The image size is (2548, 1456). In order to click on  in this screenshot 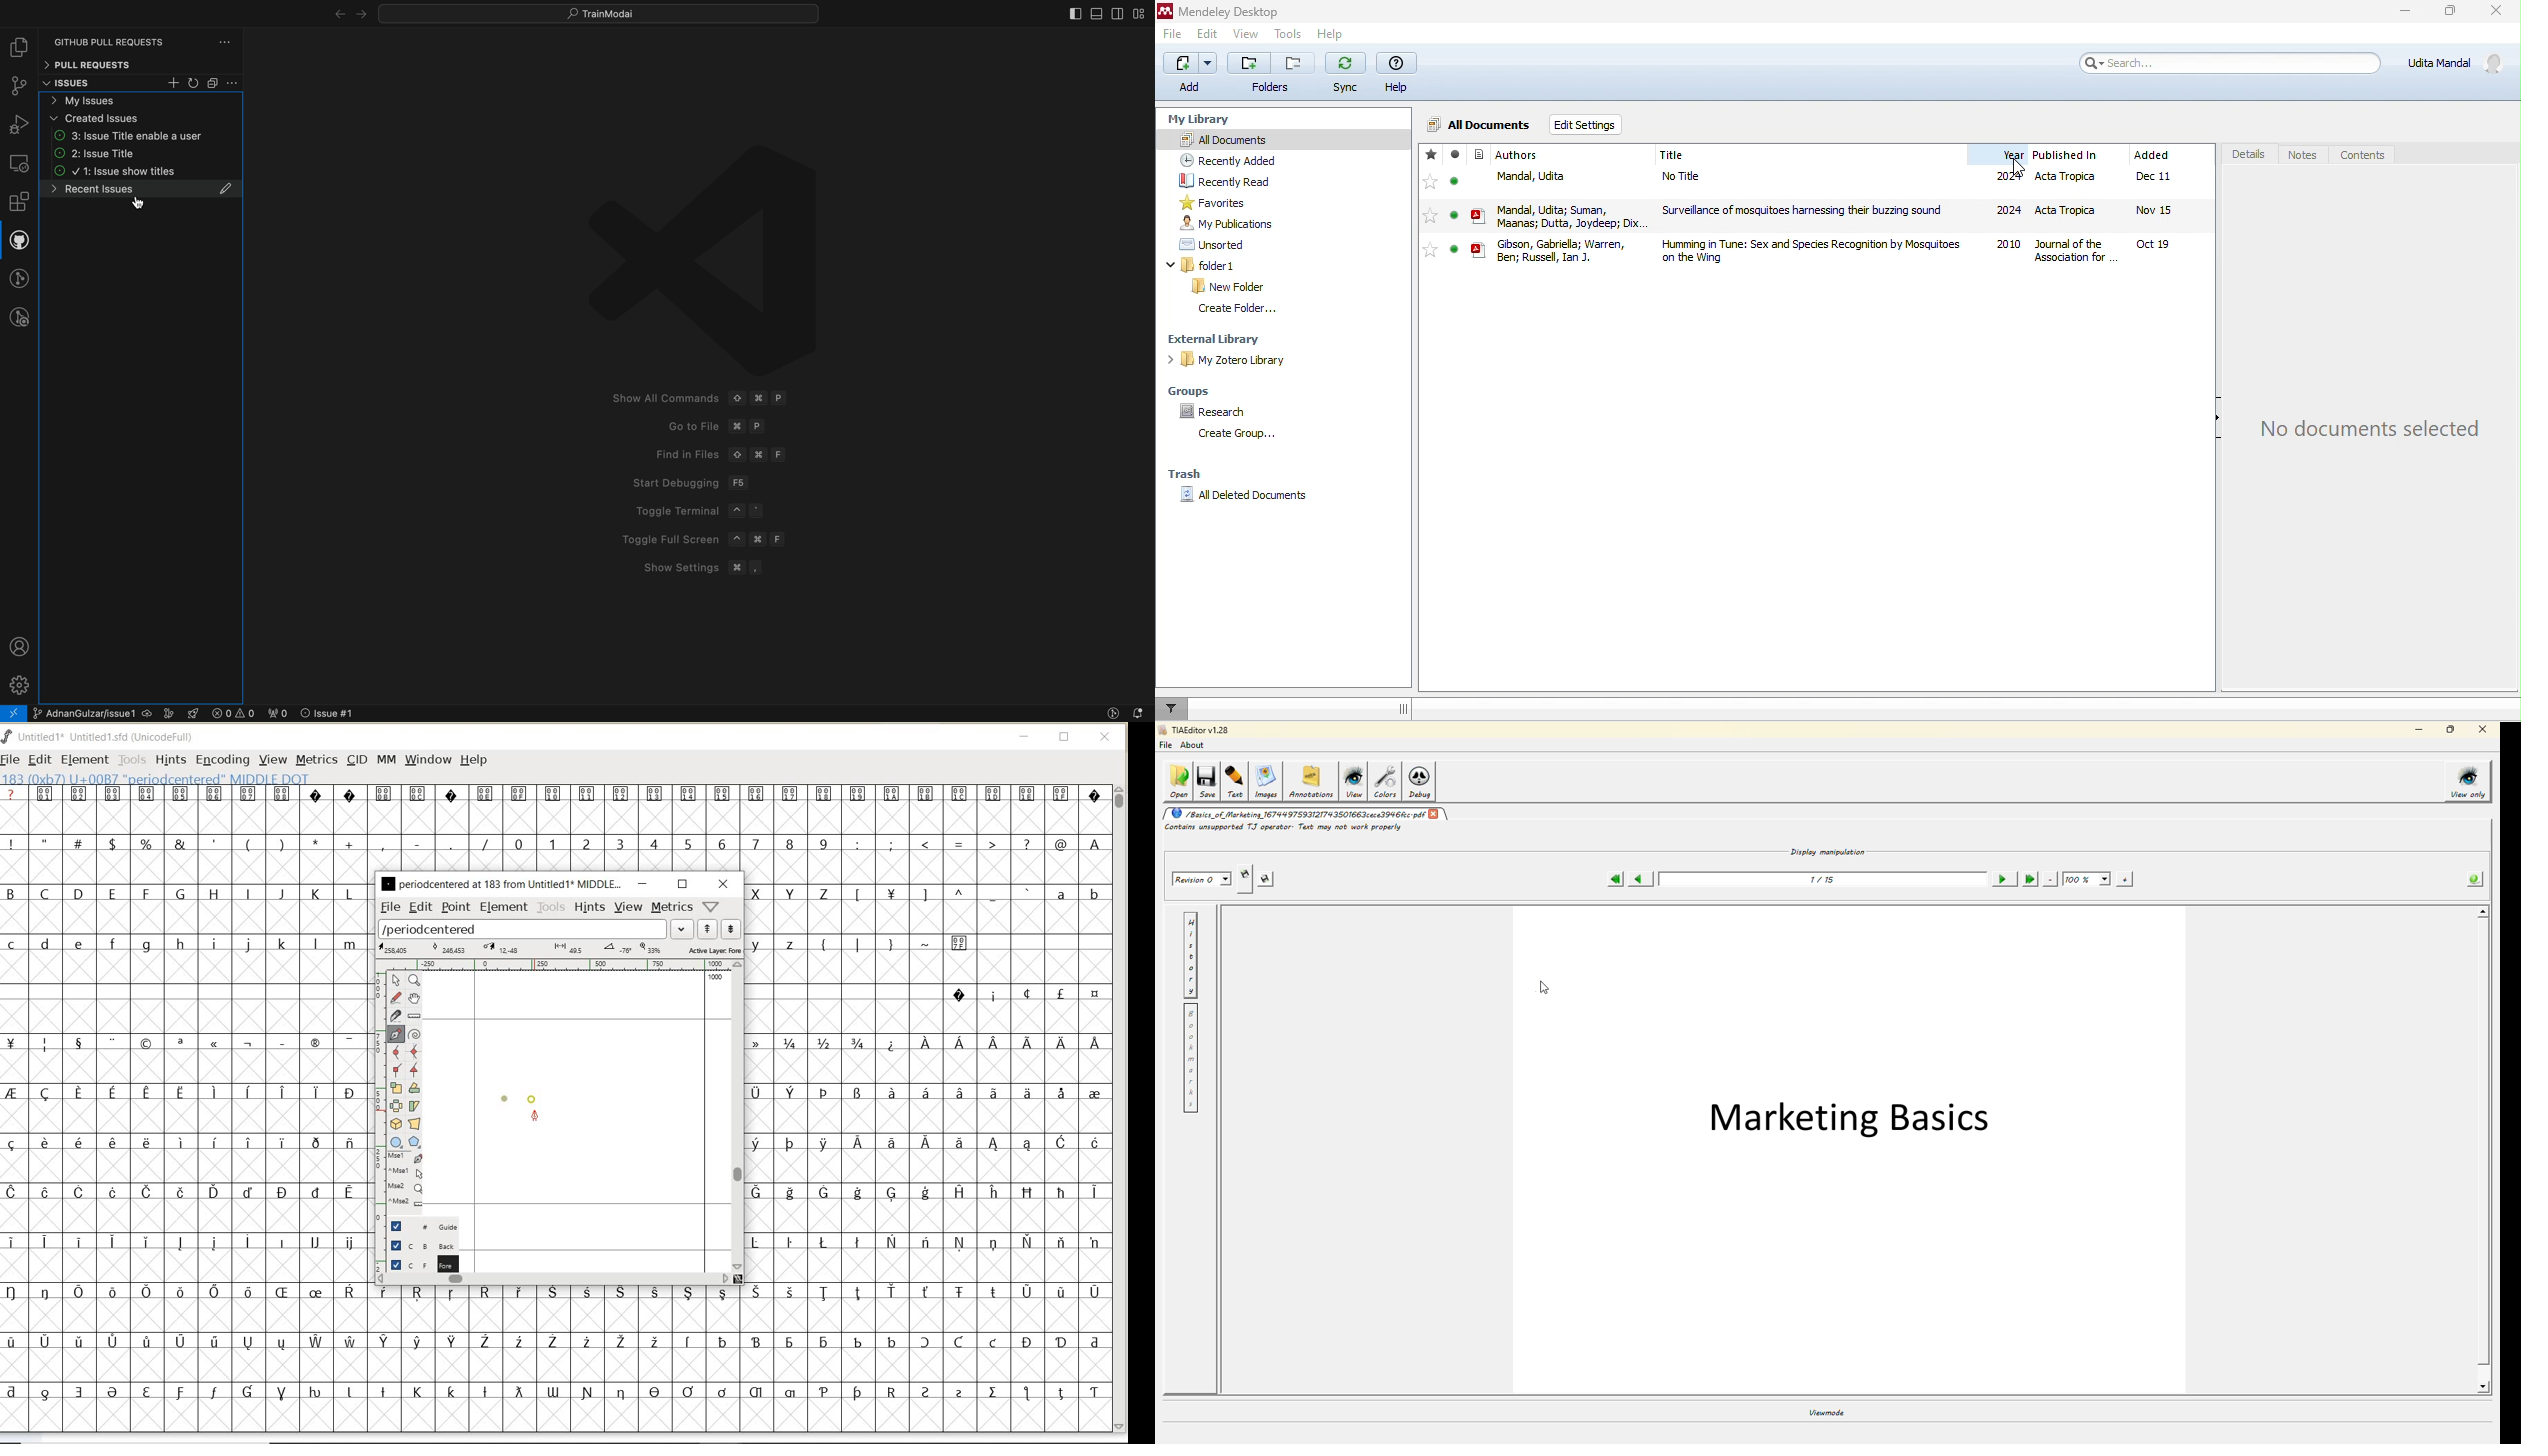, I will do `click(941, 896)`.